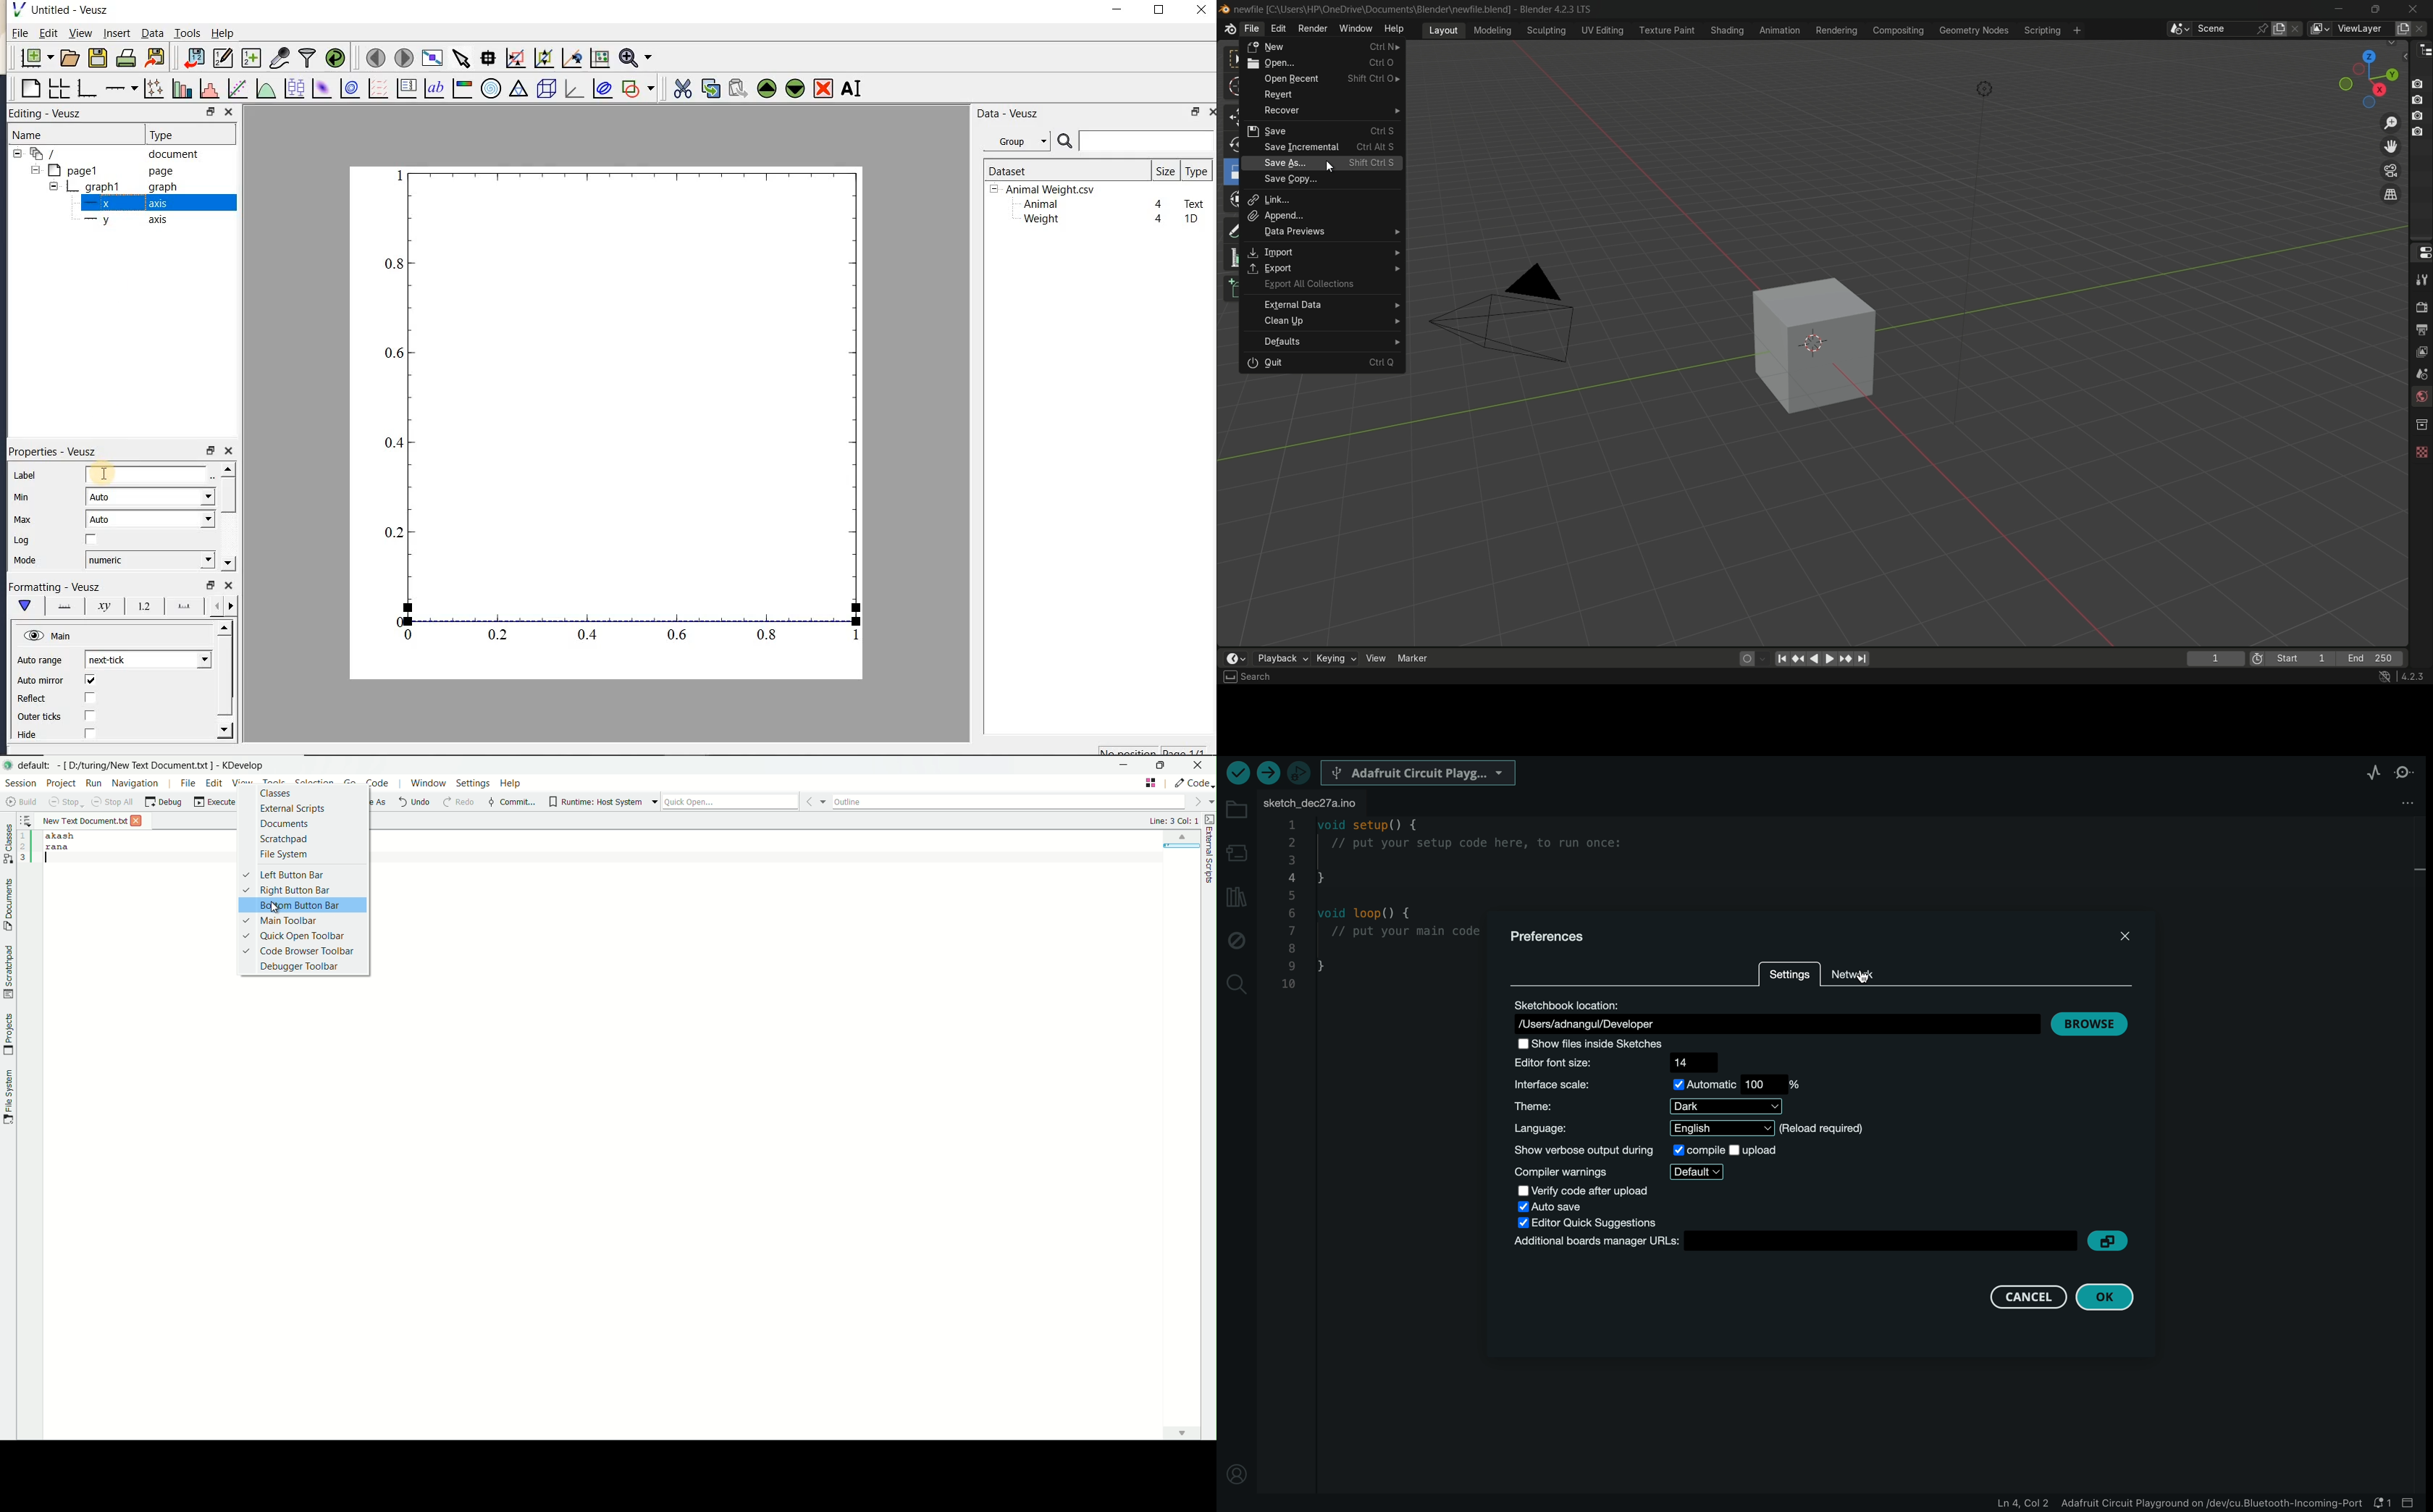 The height and width of the screenshot is (1512, 2436). What do you see at coordinates (1039, 205) in the screenshot?
I see `Animal` at bounding box center [1039, 205].